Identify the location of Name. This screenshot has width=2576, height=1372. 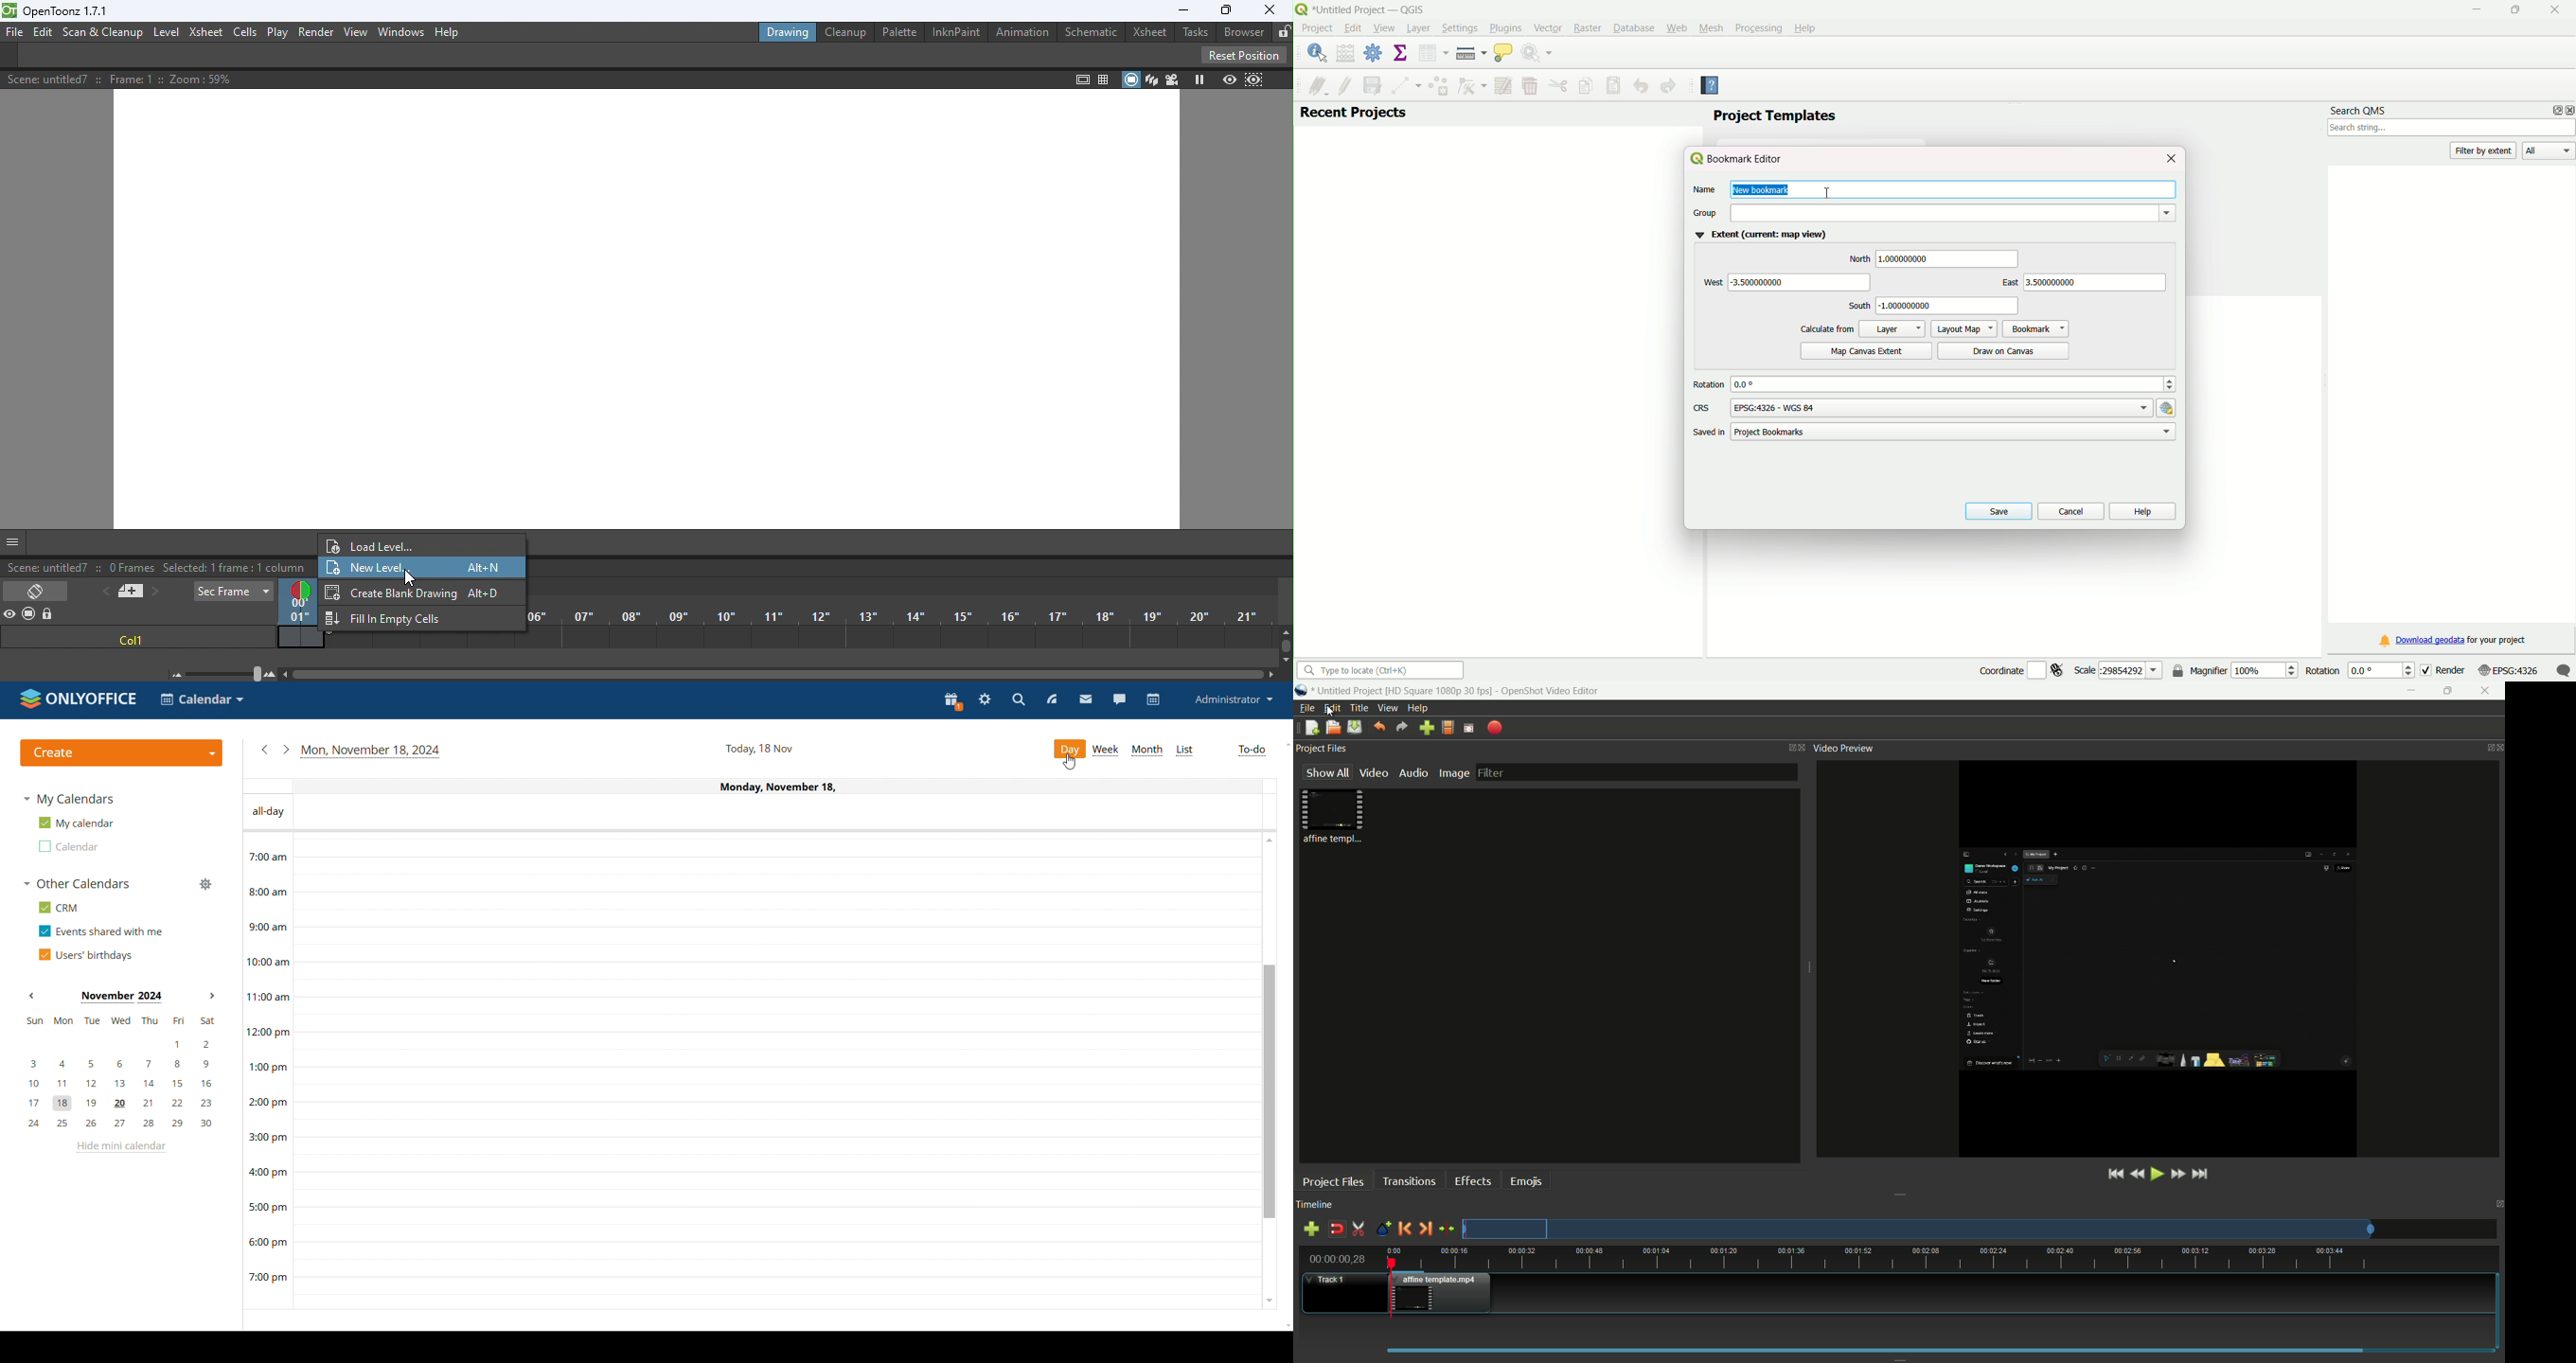
(1704, 191).